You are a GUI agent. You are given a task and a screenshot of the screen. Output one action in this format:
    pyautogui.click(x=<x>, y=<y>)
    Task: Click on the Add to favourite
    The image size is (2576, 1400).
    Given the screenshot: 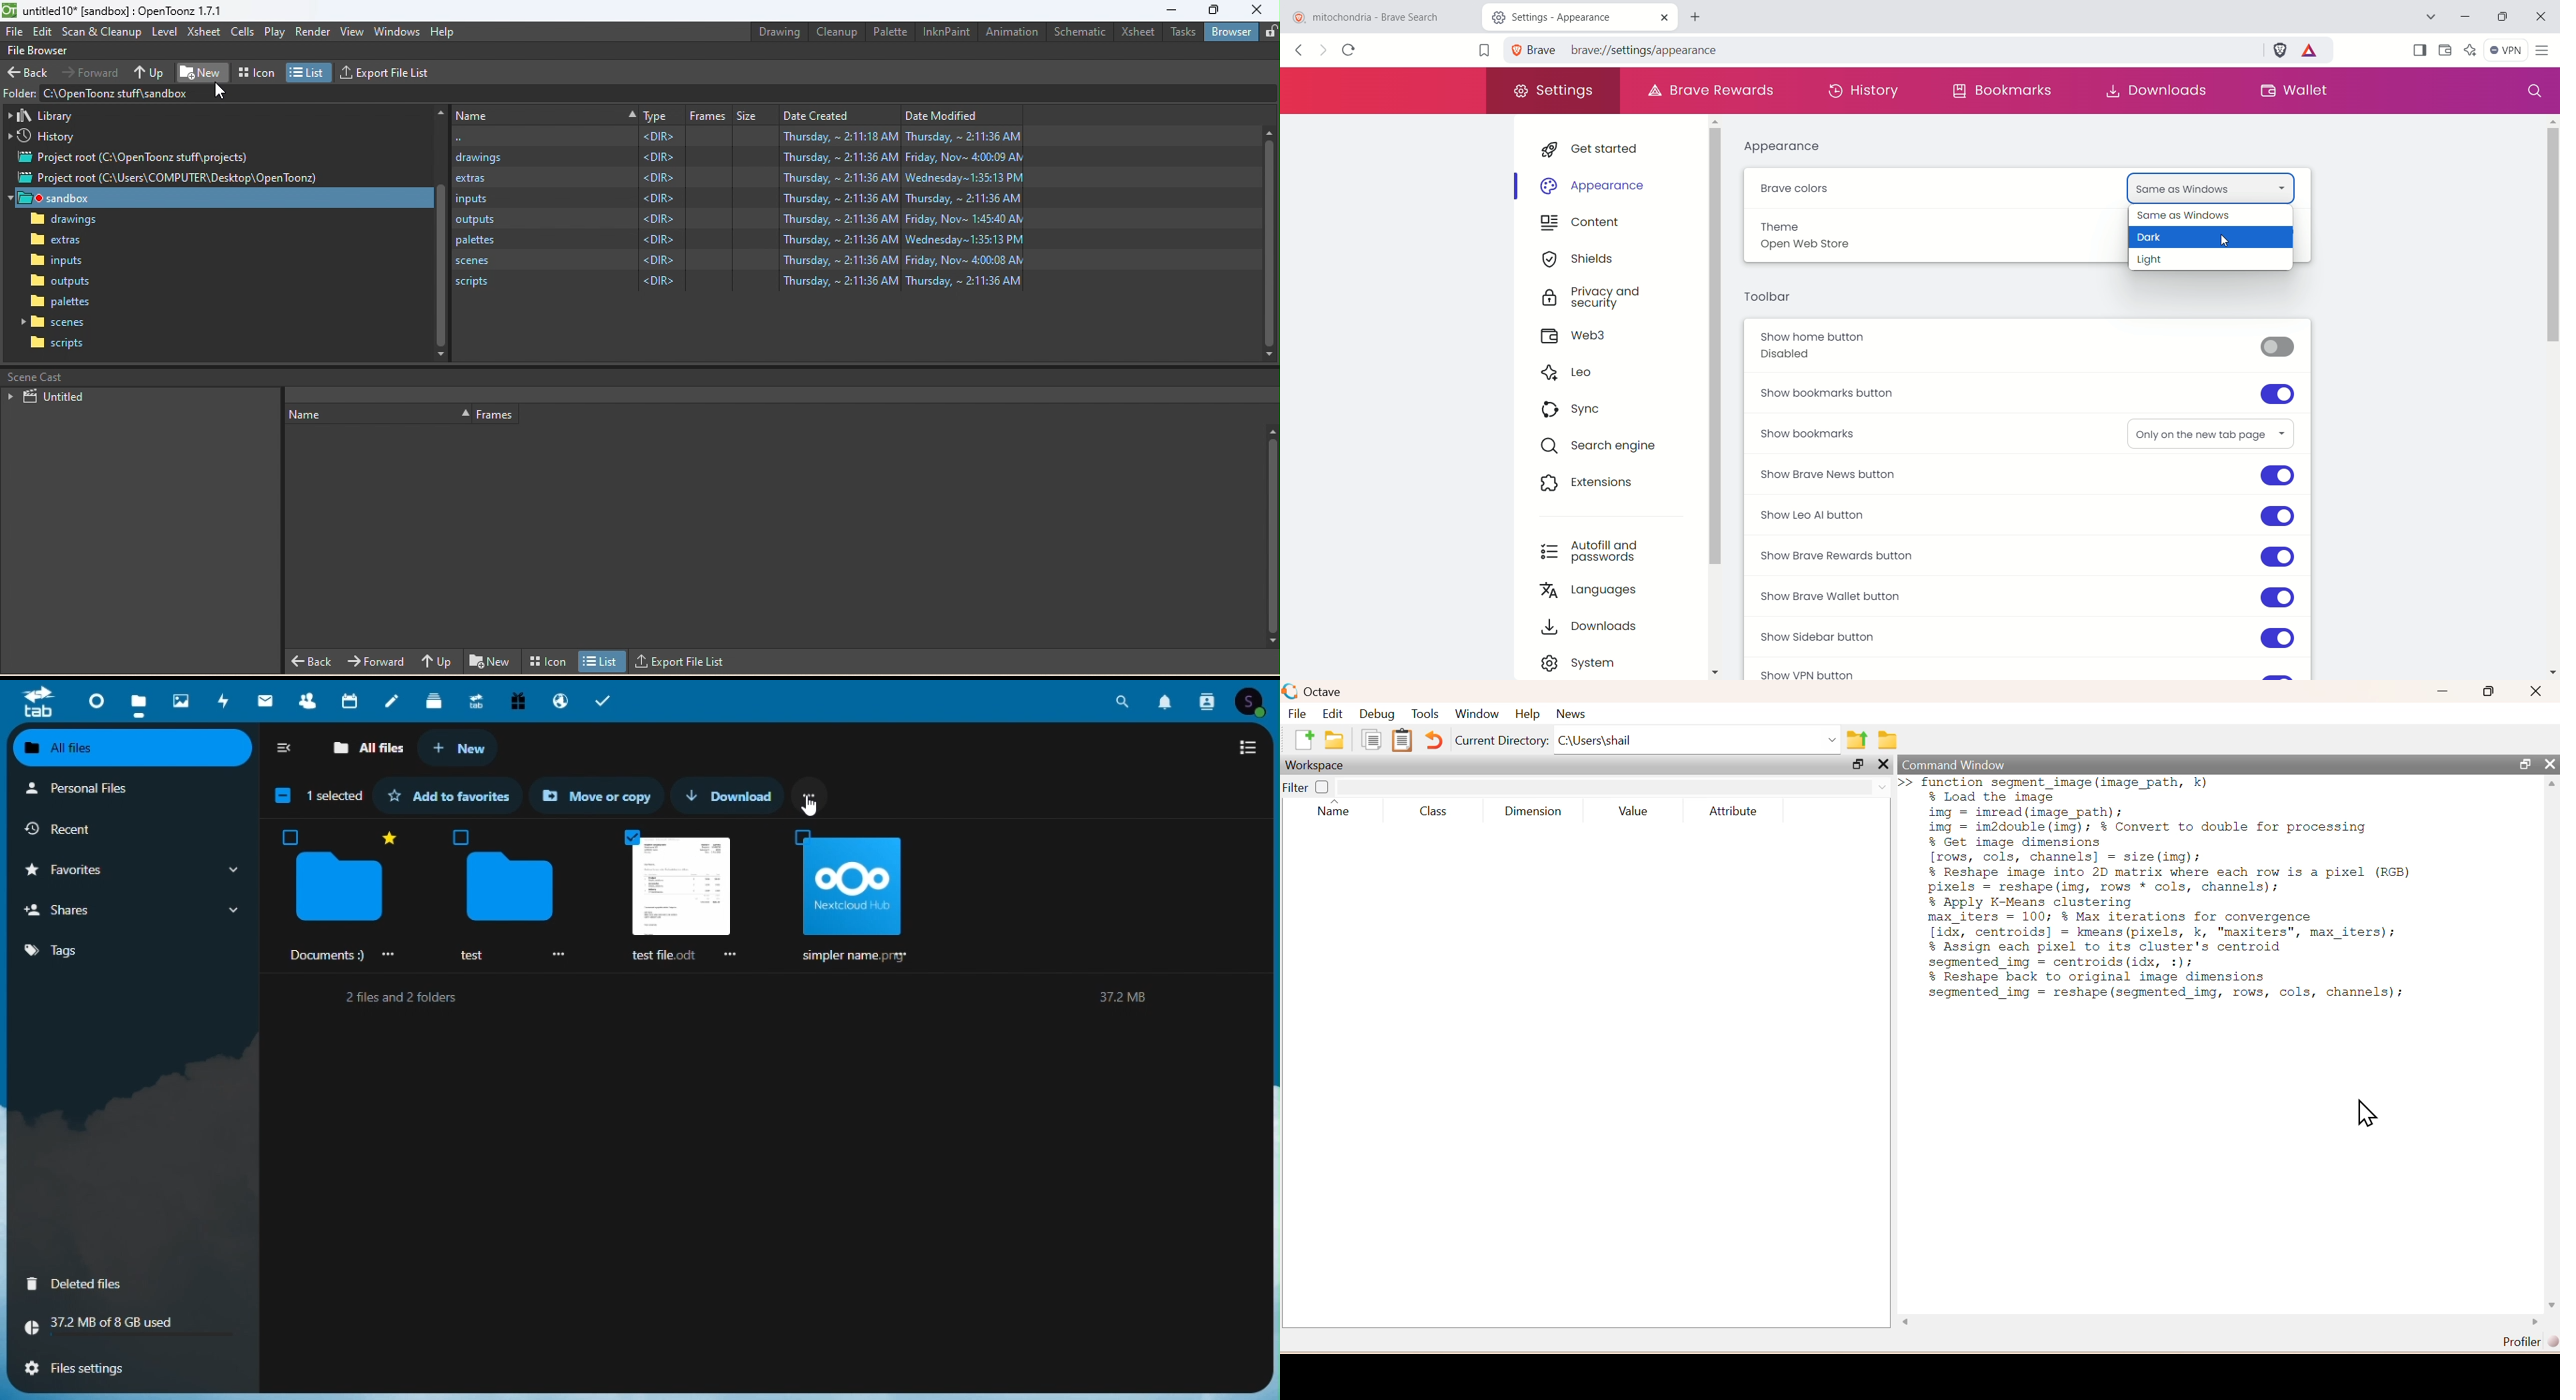 What is the action you would take?
    pyautogui.click(x=451, y=796)
    